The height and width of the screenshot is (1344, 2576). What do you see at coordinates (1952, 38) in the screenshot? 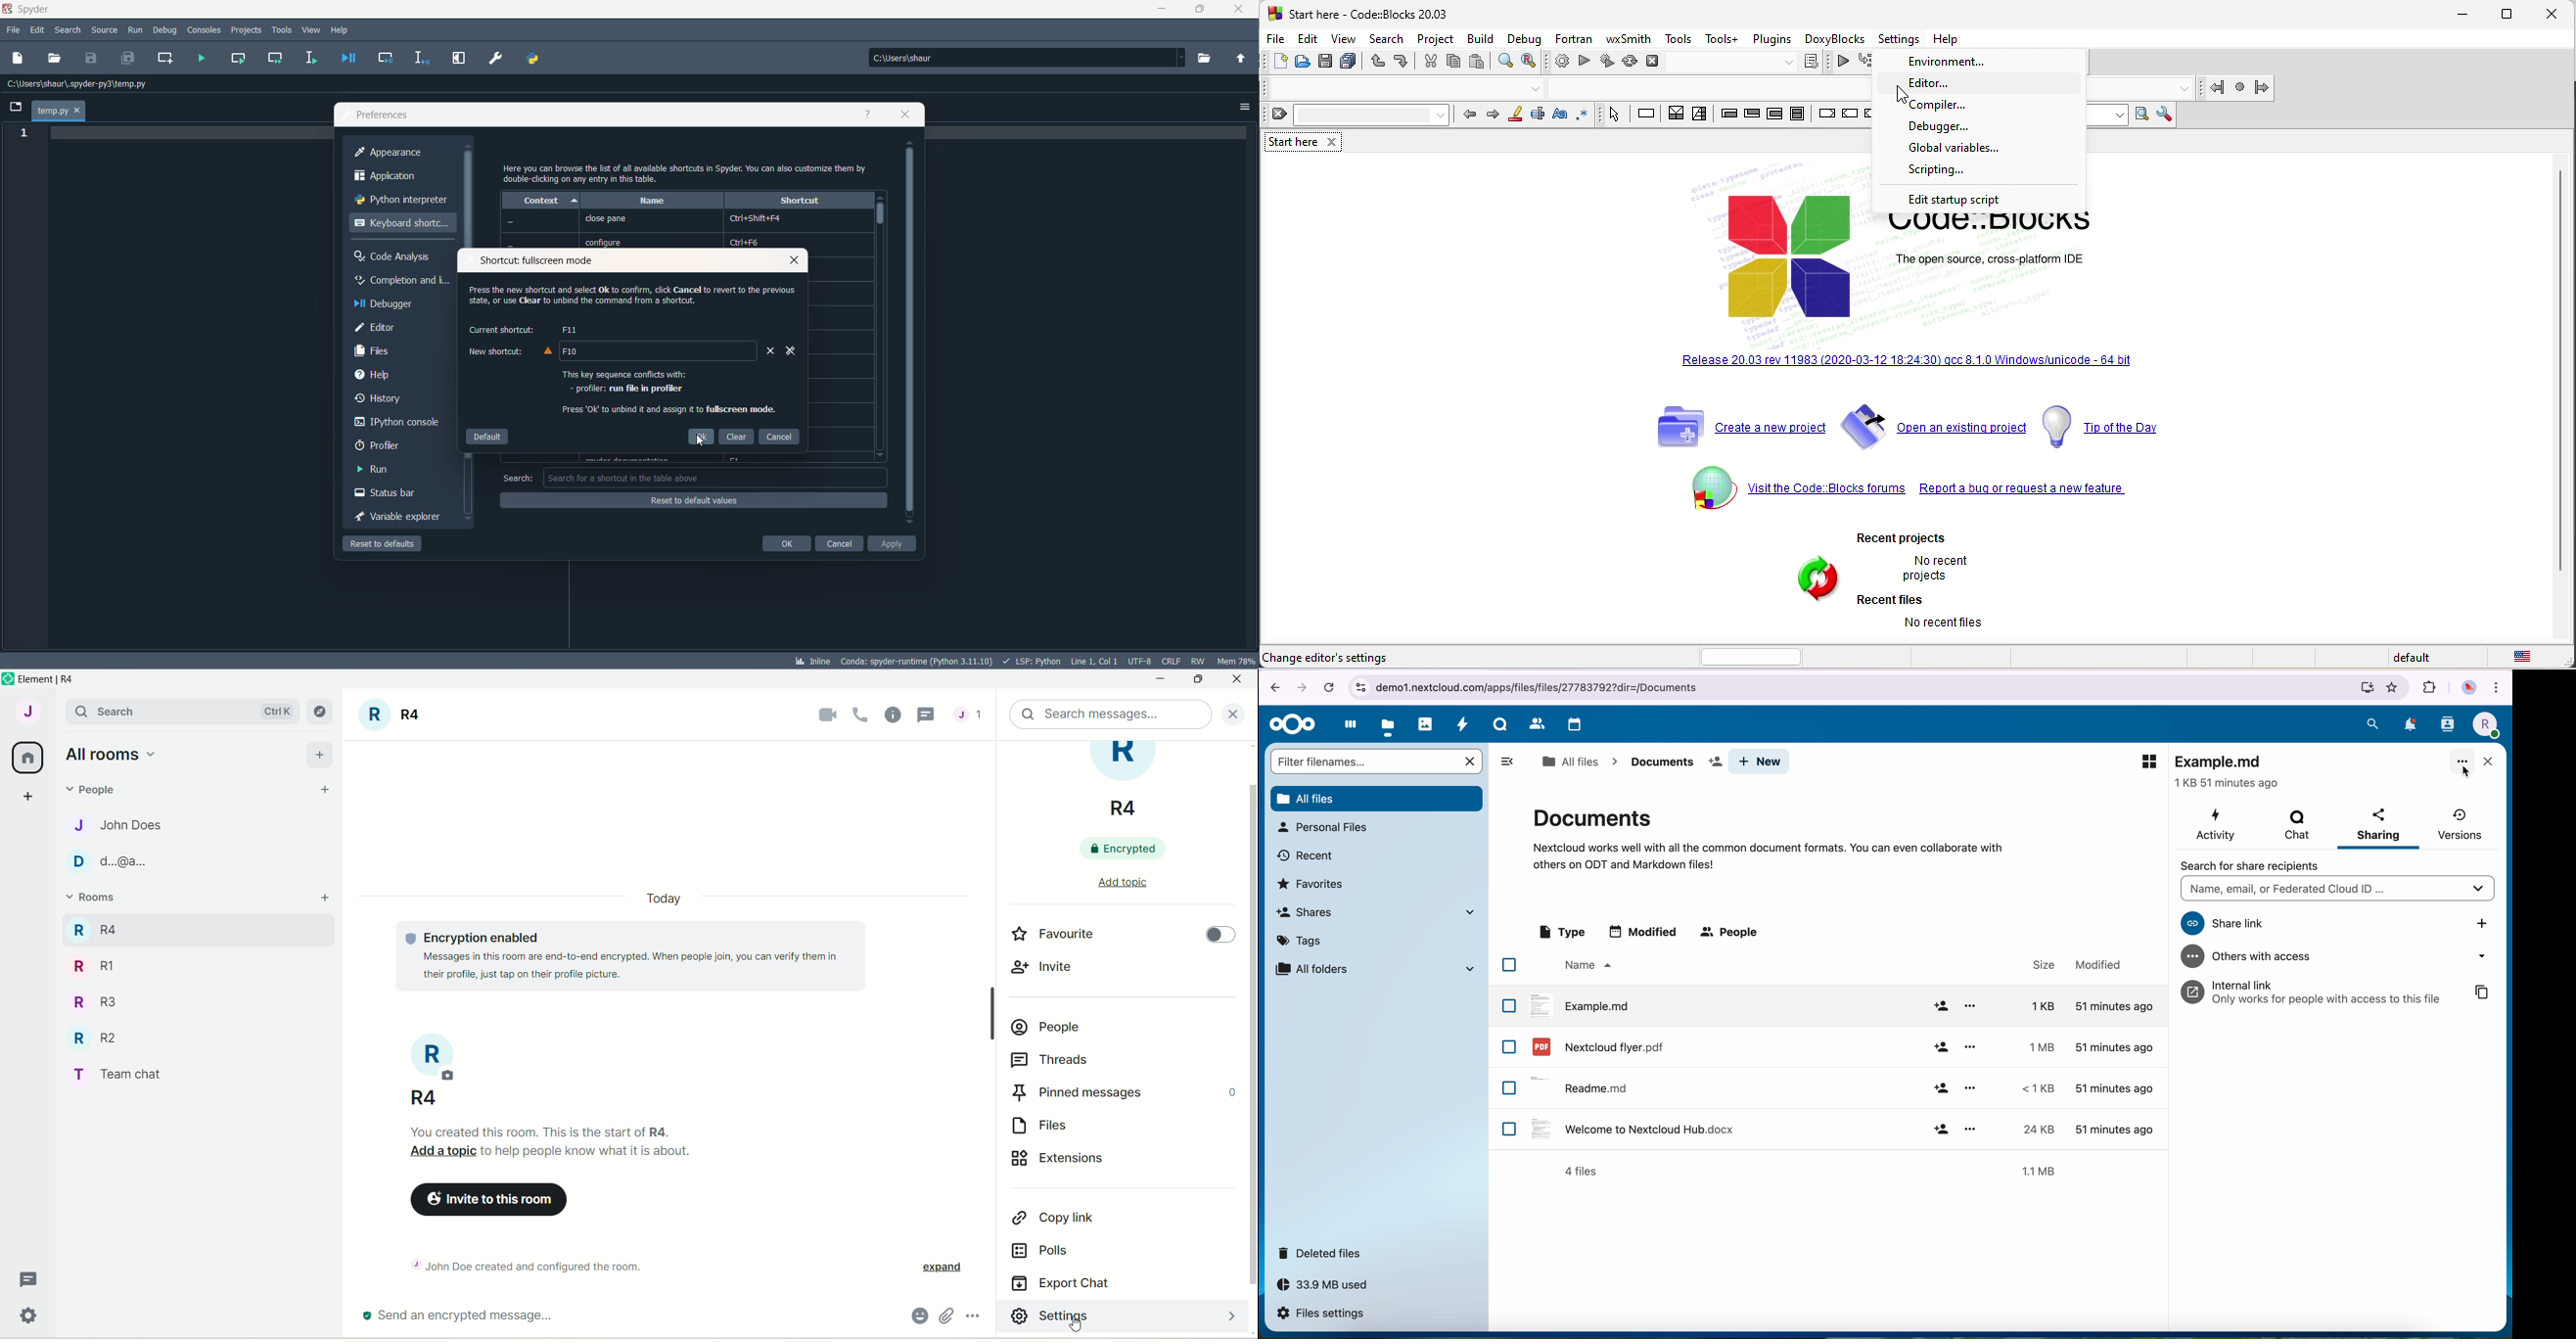
I see `help` at bounding box center [1952, 38].